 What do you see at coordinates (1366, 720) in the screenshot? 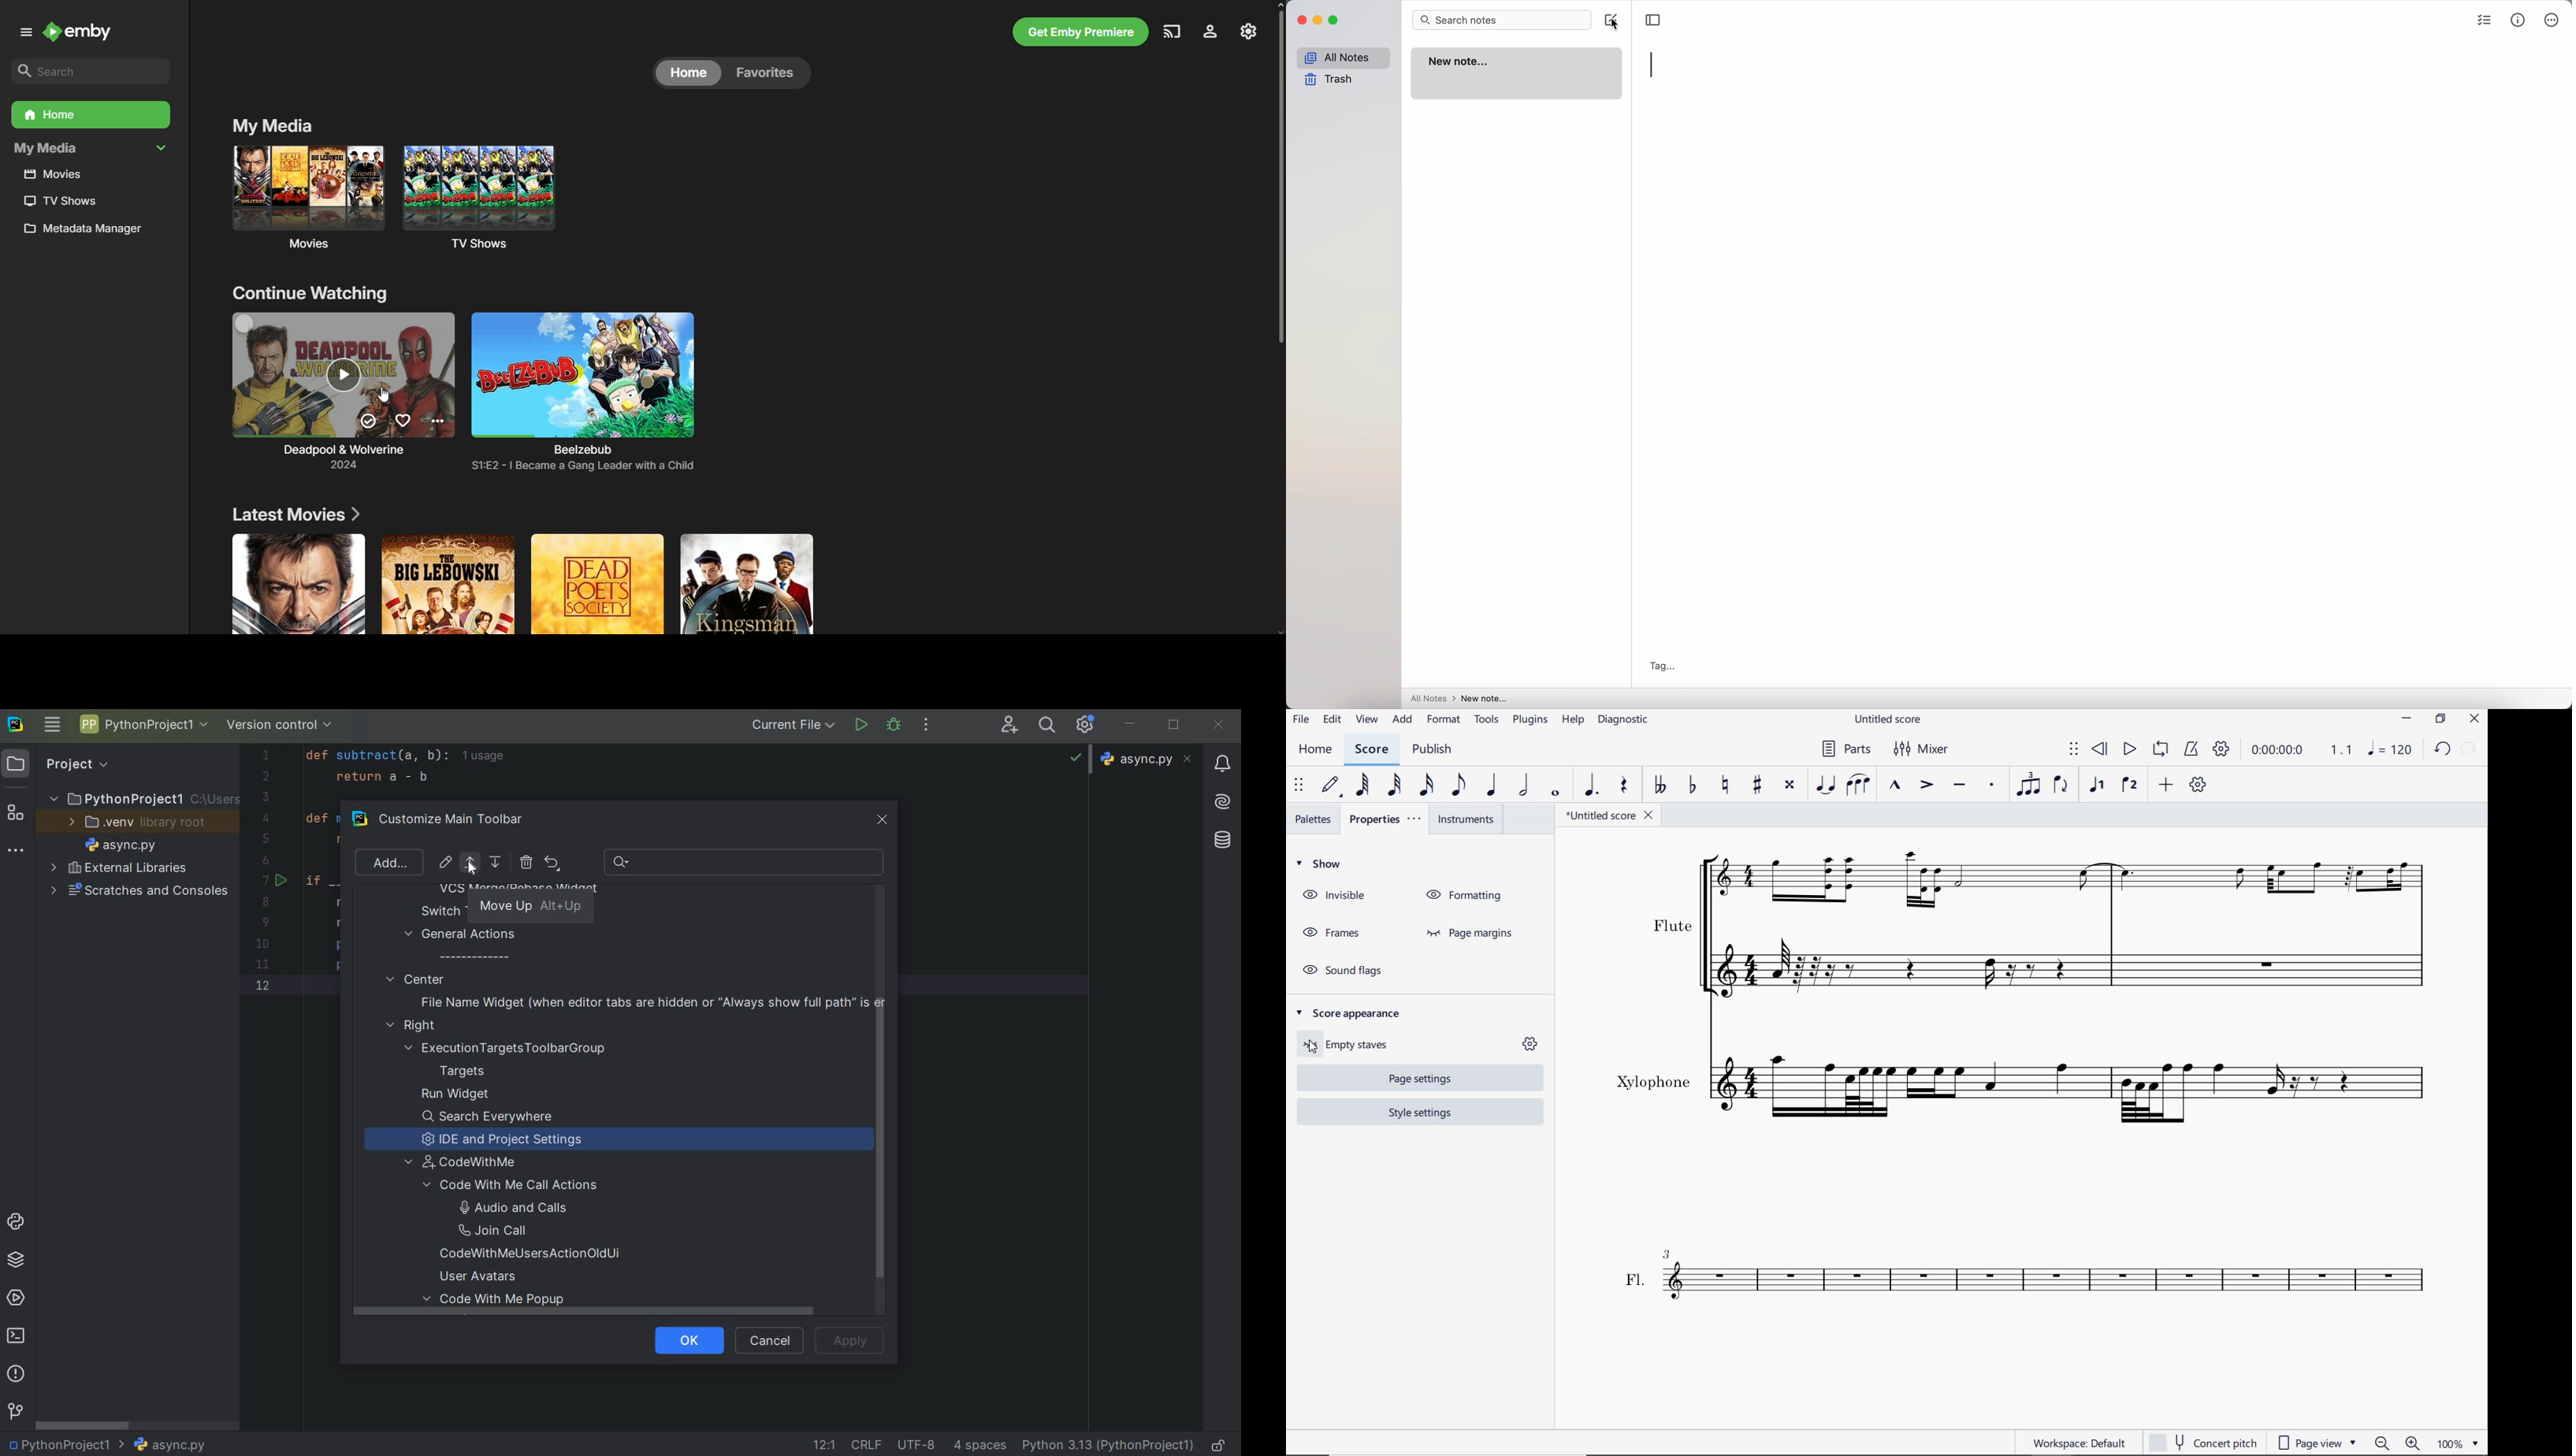
I see `view` at bounding box center [1366, 720].